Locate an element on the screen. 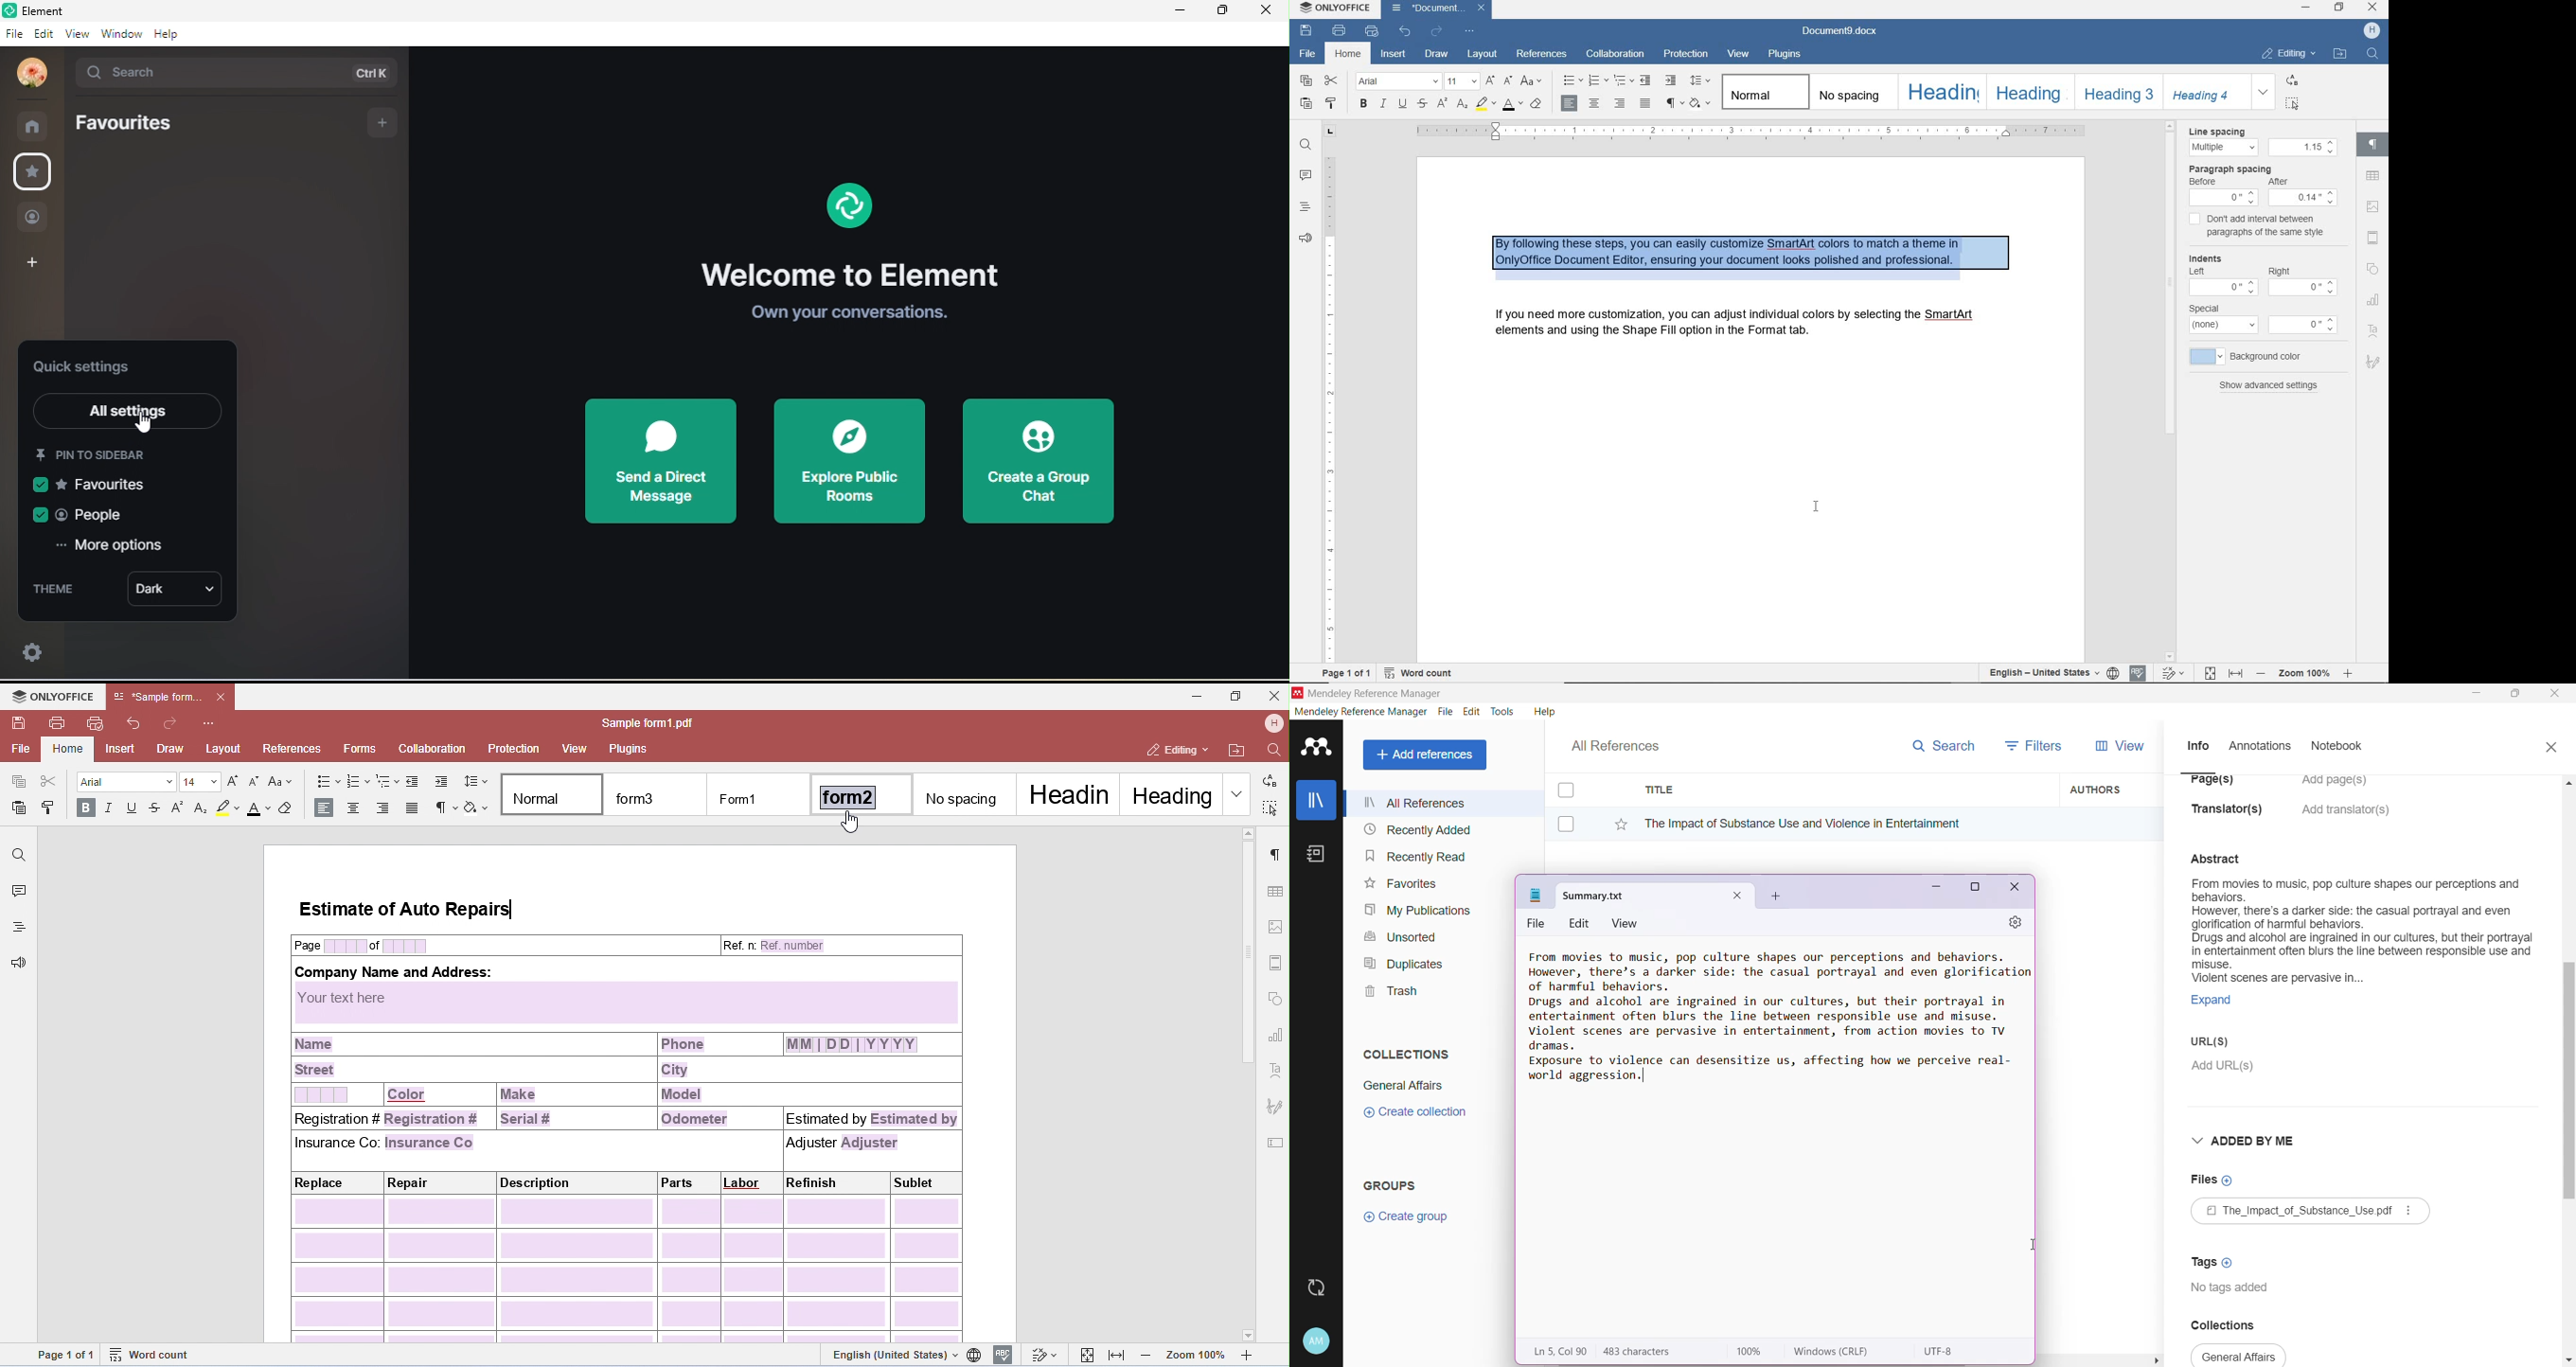 Image resolution: width=2576 pixels, height=1372 pixels. view is located at coordinates (76, 36).